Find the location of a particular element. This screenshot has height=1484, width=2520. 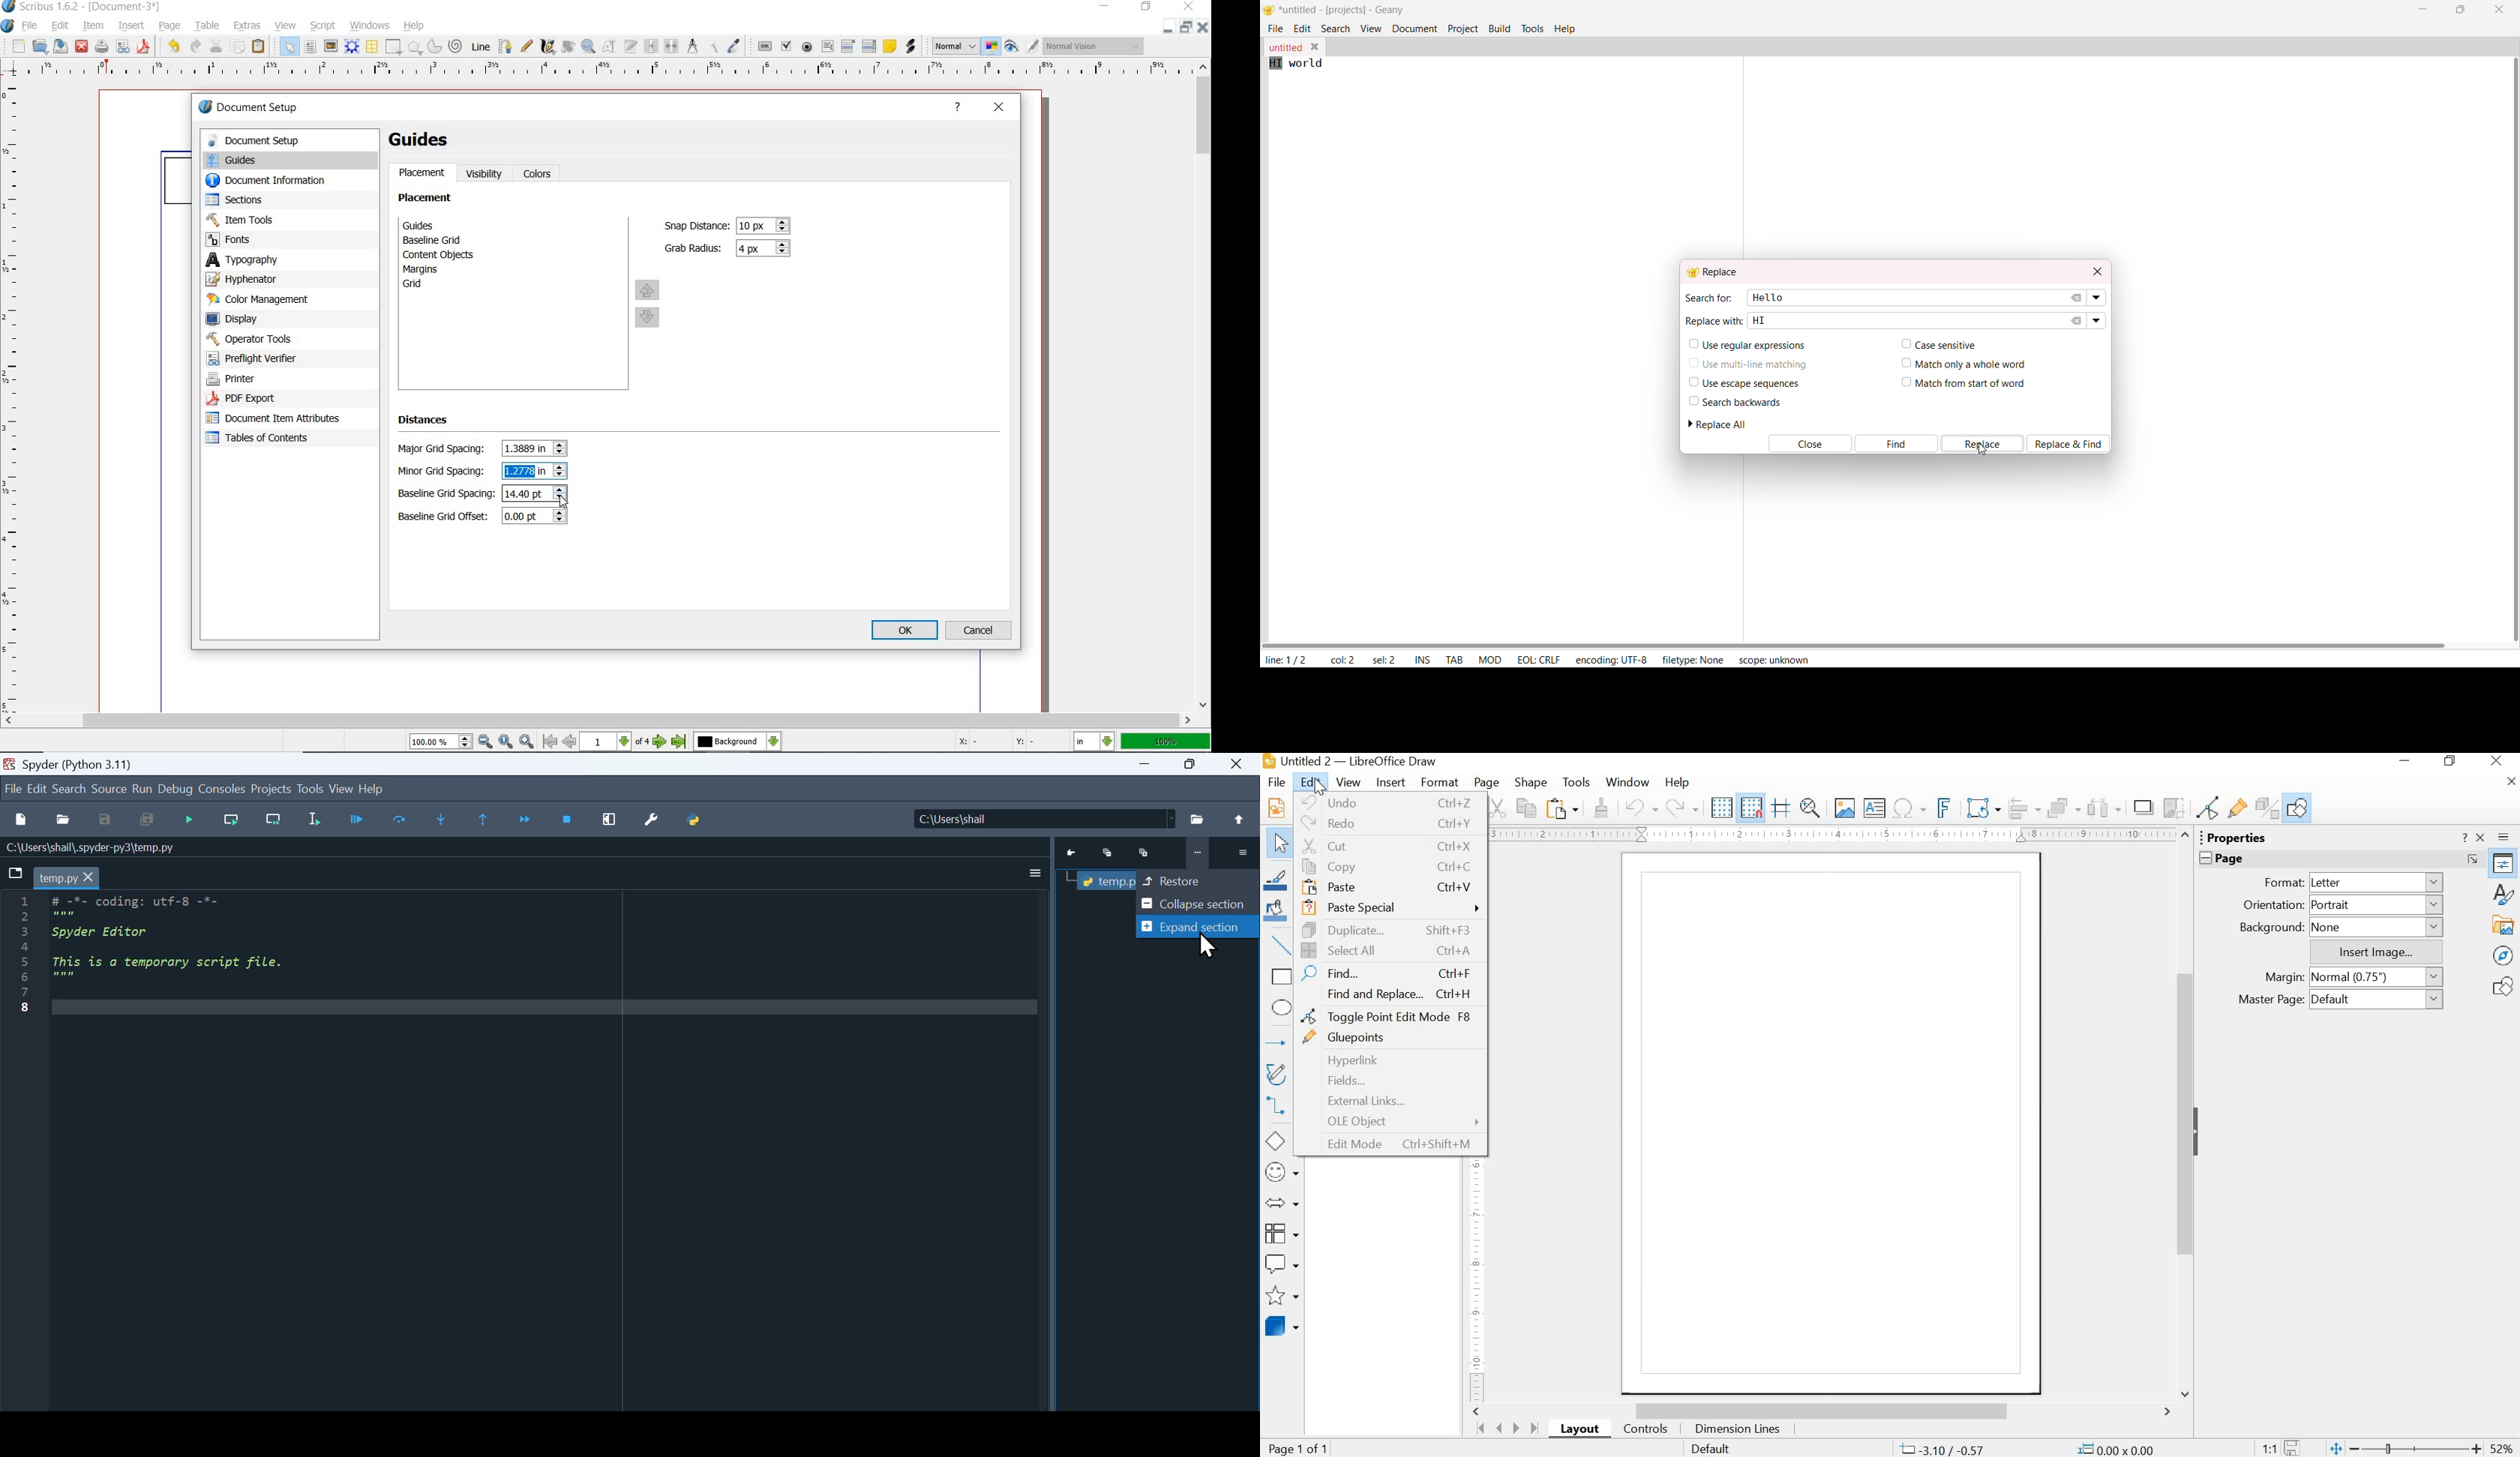

guides is located at coordinates (426, 140).